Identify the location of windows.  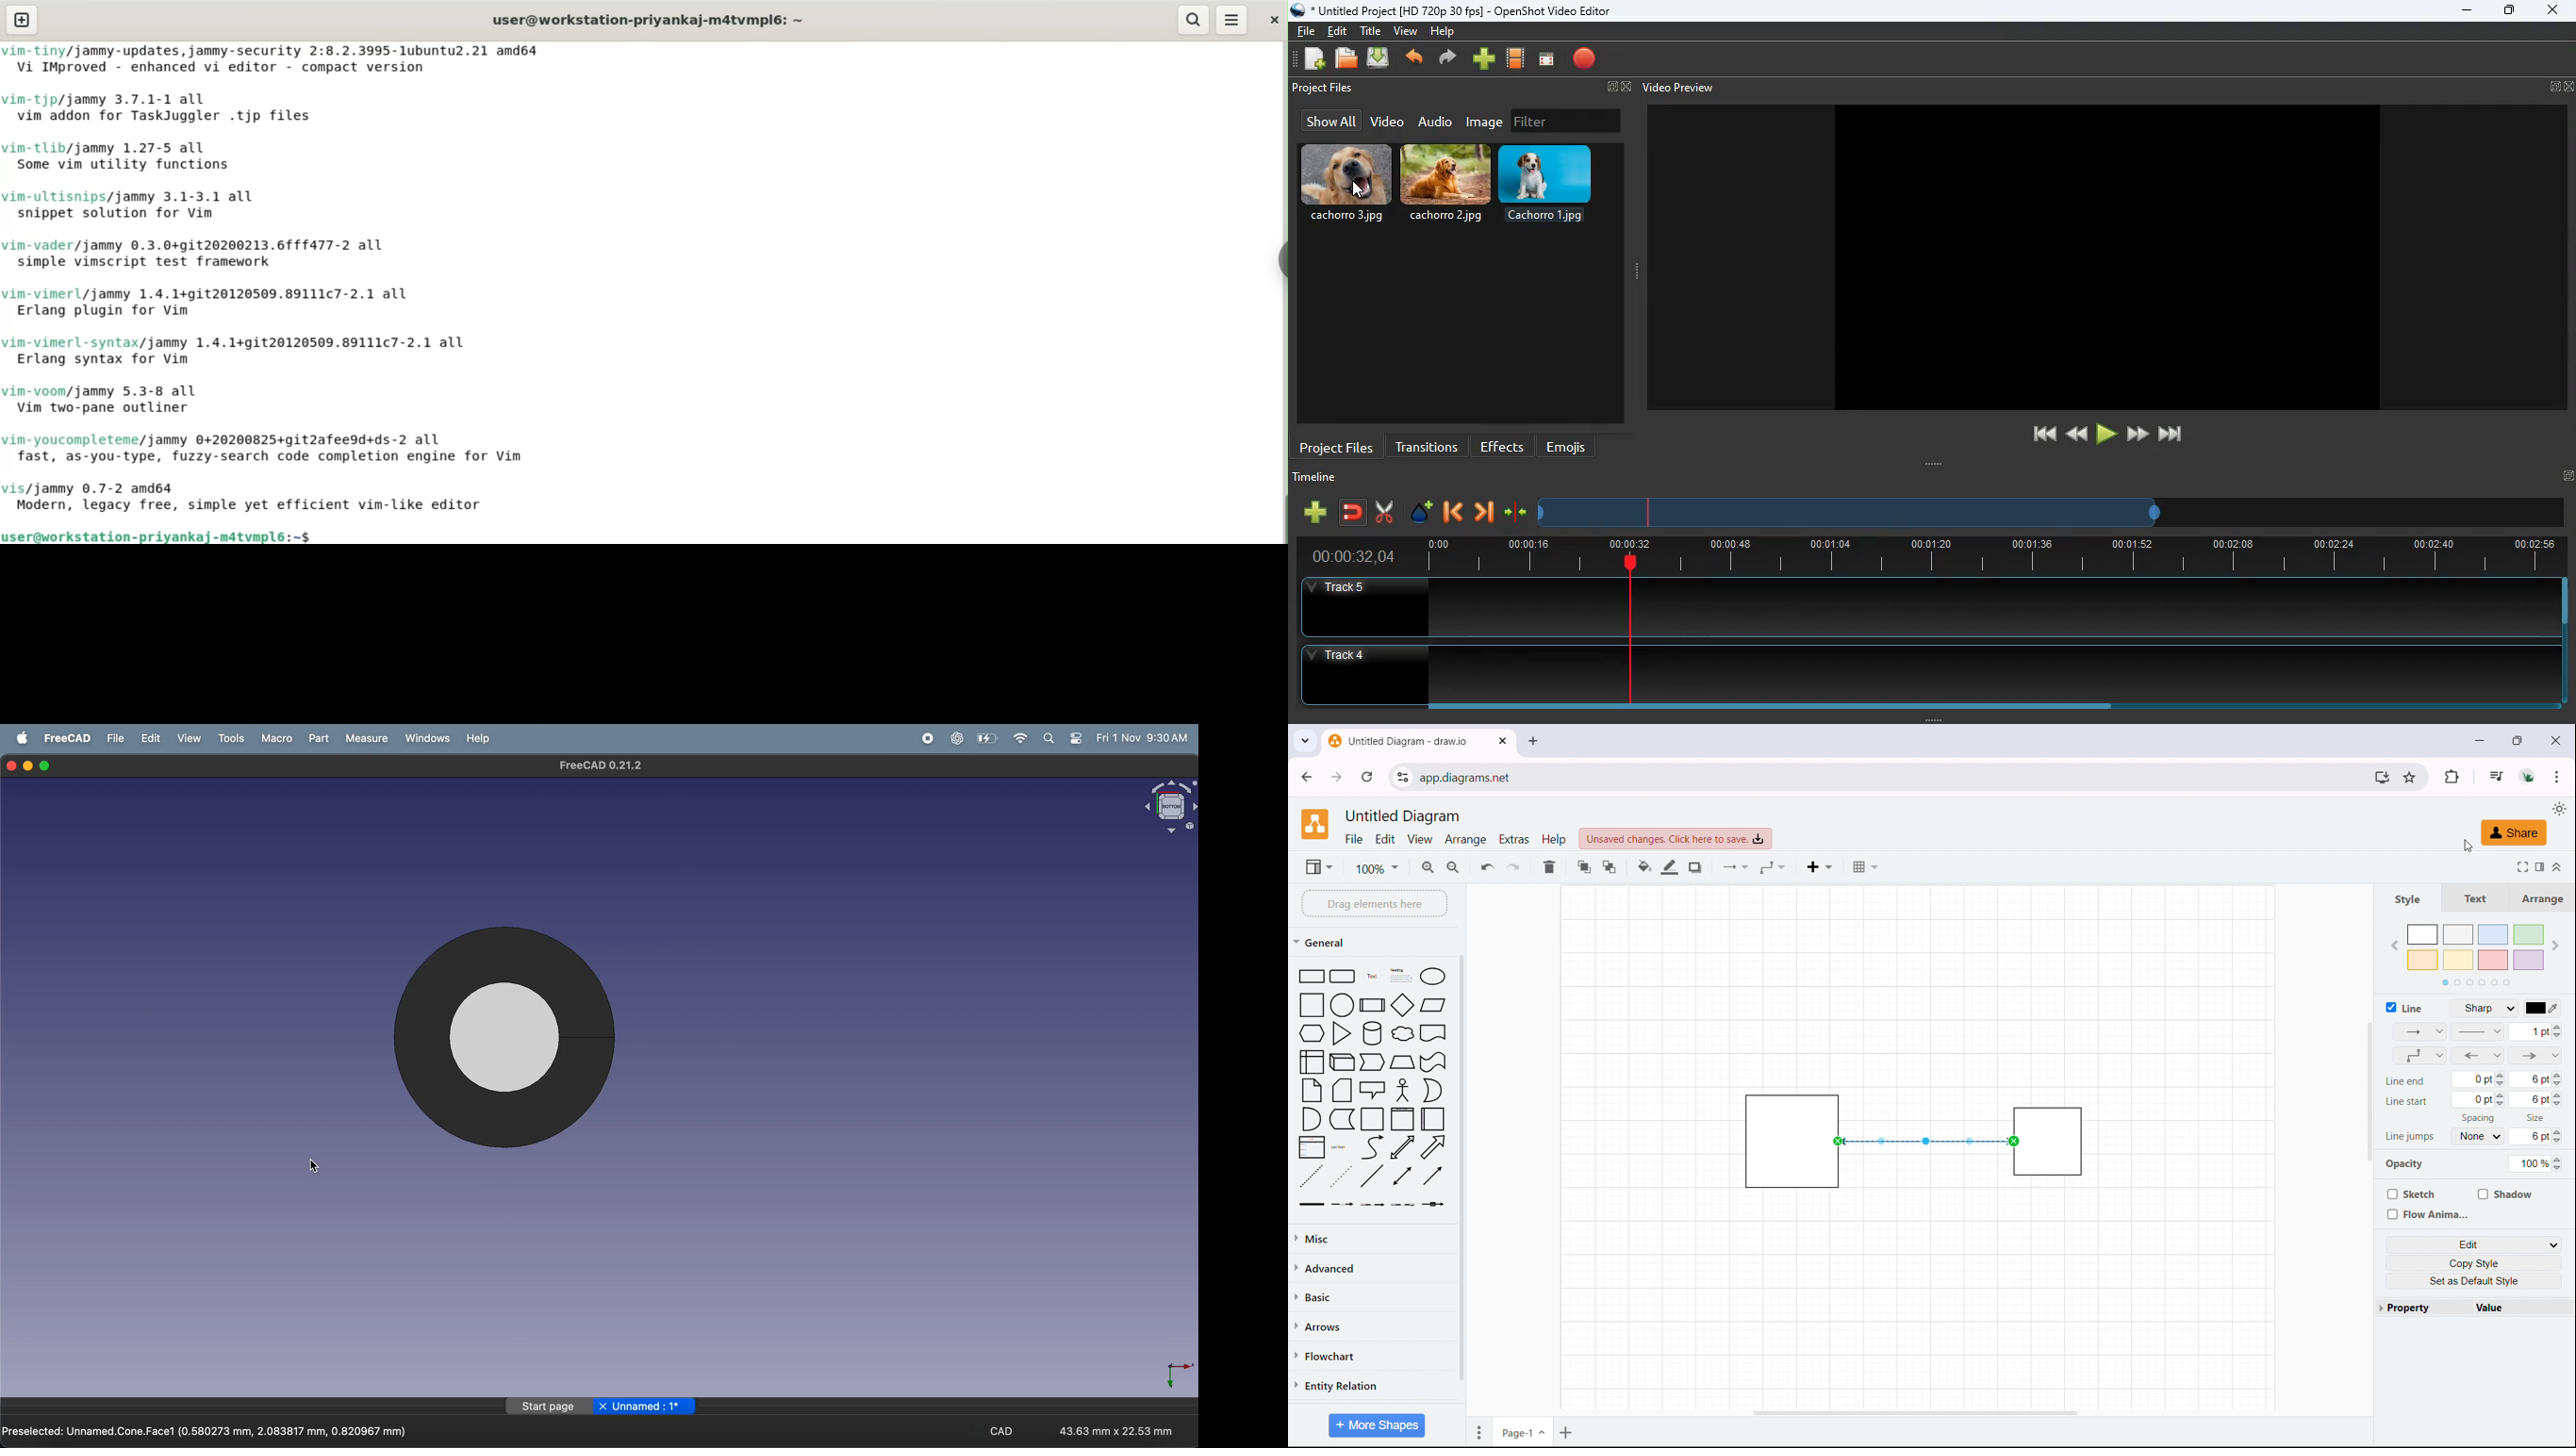
(425, 738).